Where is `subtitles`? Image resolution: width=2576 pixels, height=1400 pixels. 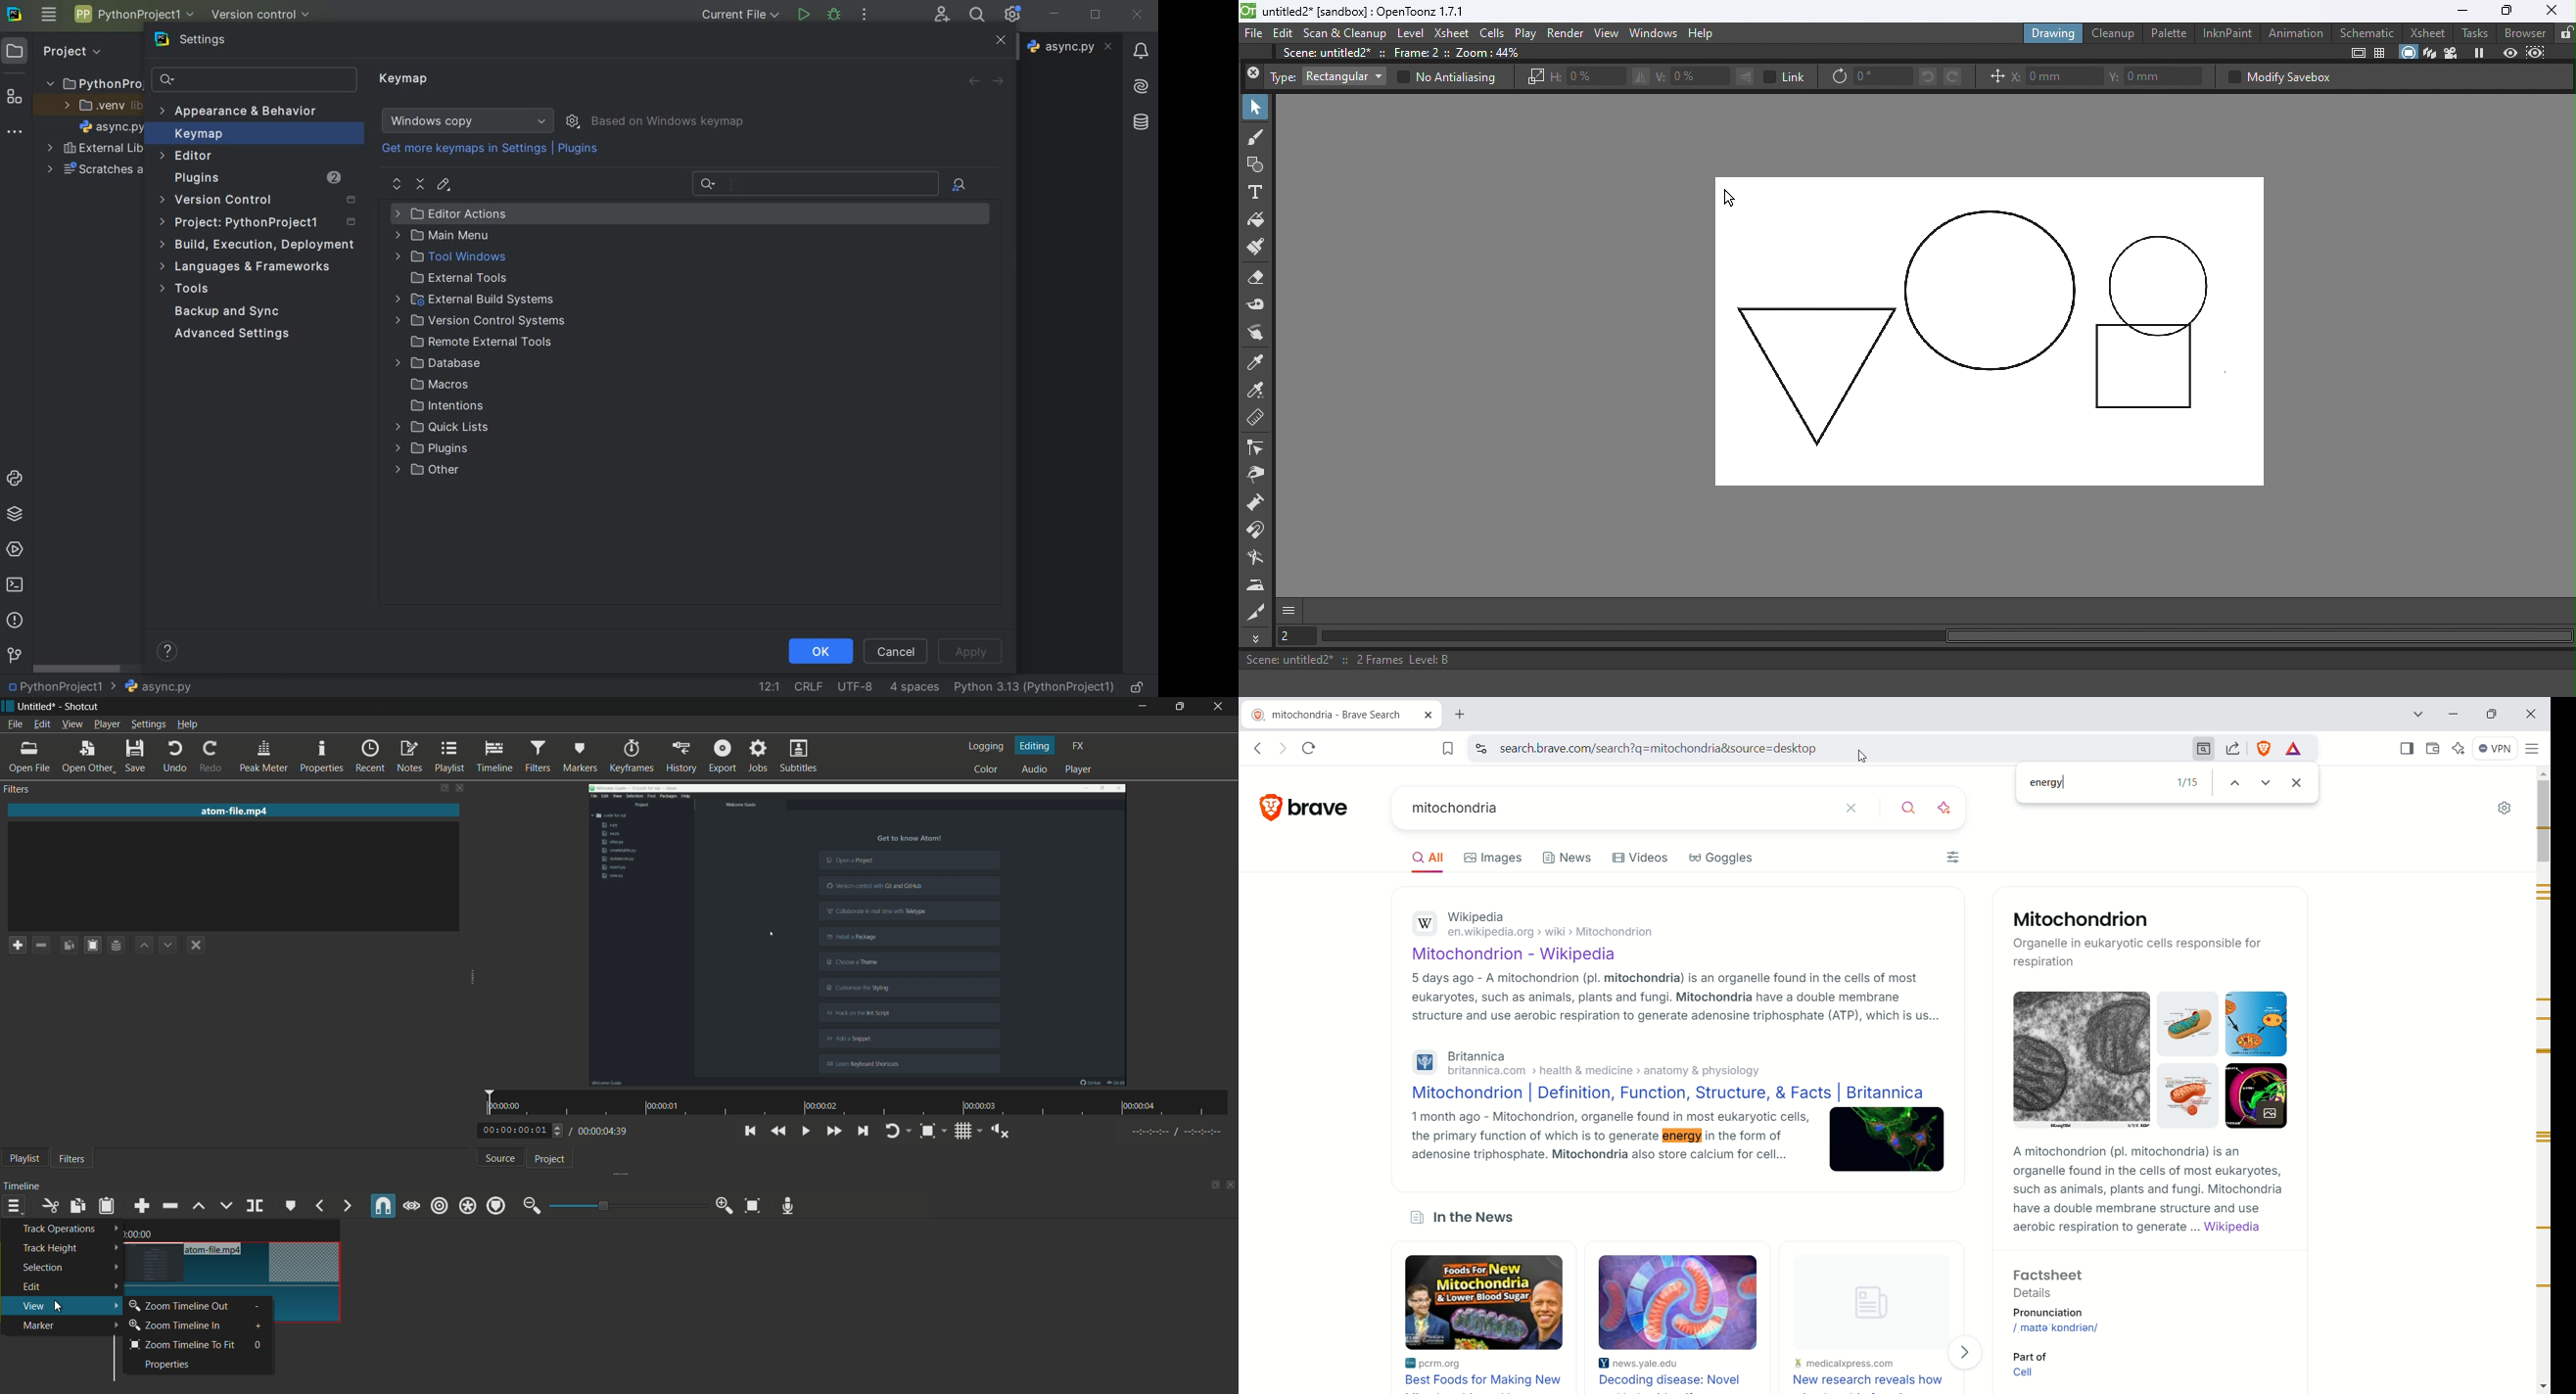
subtitles is located at coordinates (800, 756).